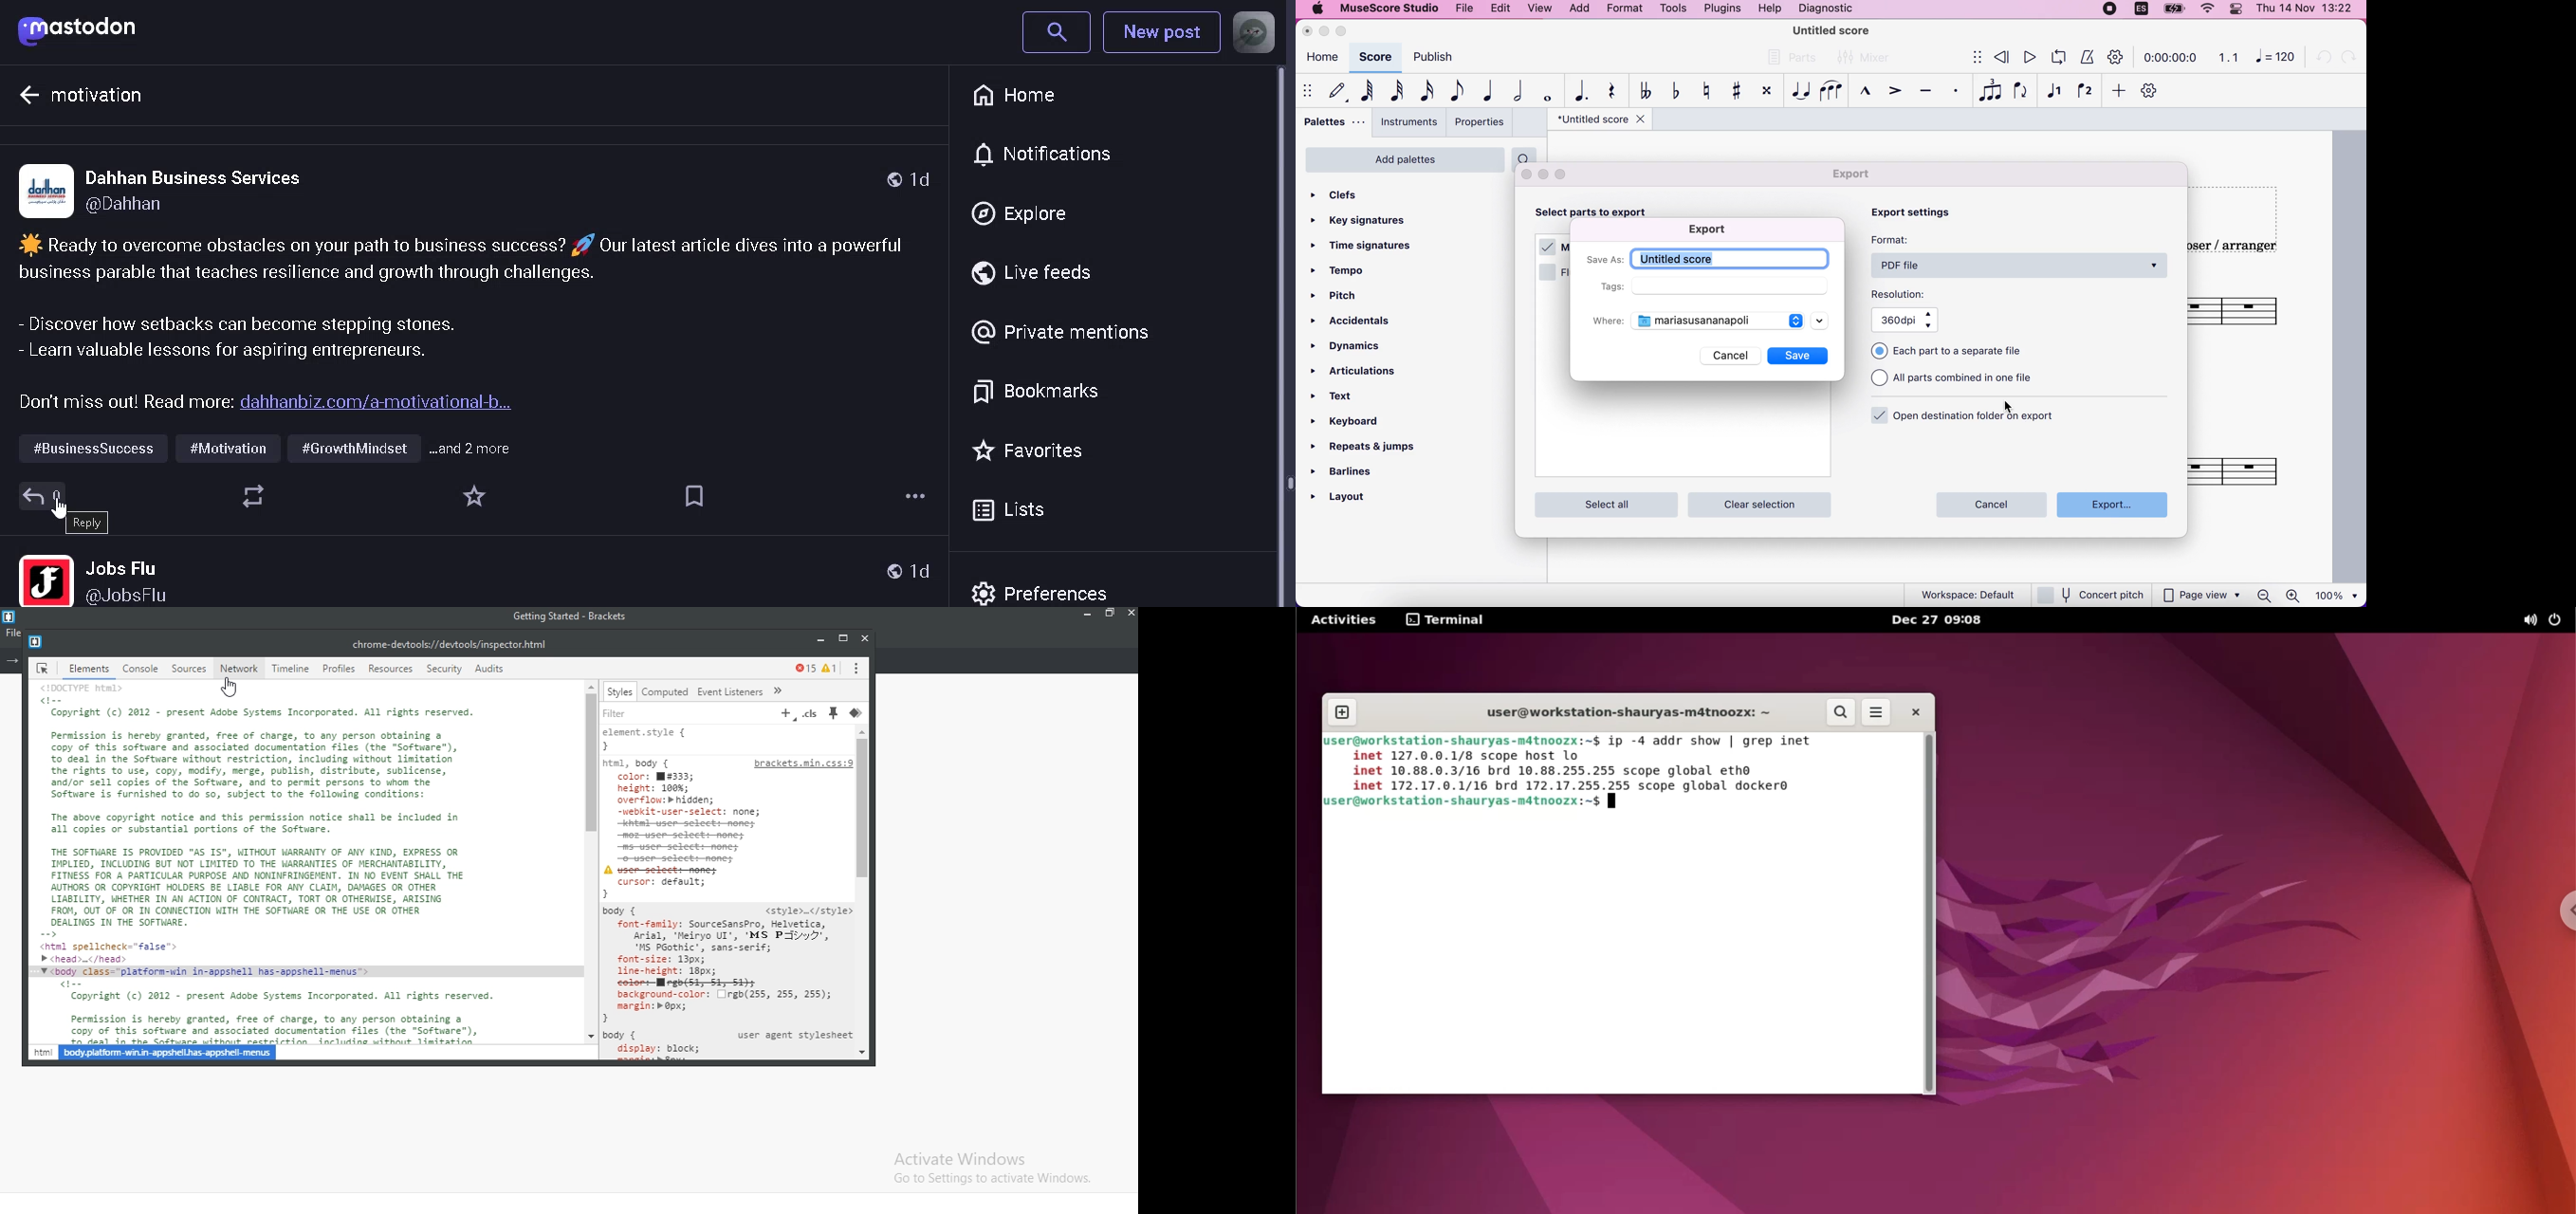 This screenshot has width=2576, height=1232. Describe the element at coordinates (1670, 10) in the screenshot. I see `tools` at that location.